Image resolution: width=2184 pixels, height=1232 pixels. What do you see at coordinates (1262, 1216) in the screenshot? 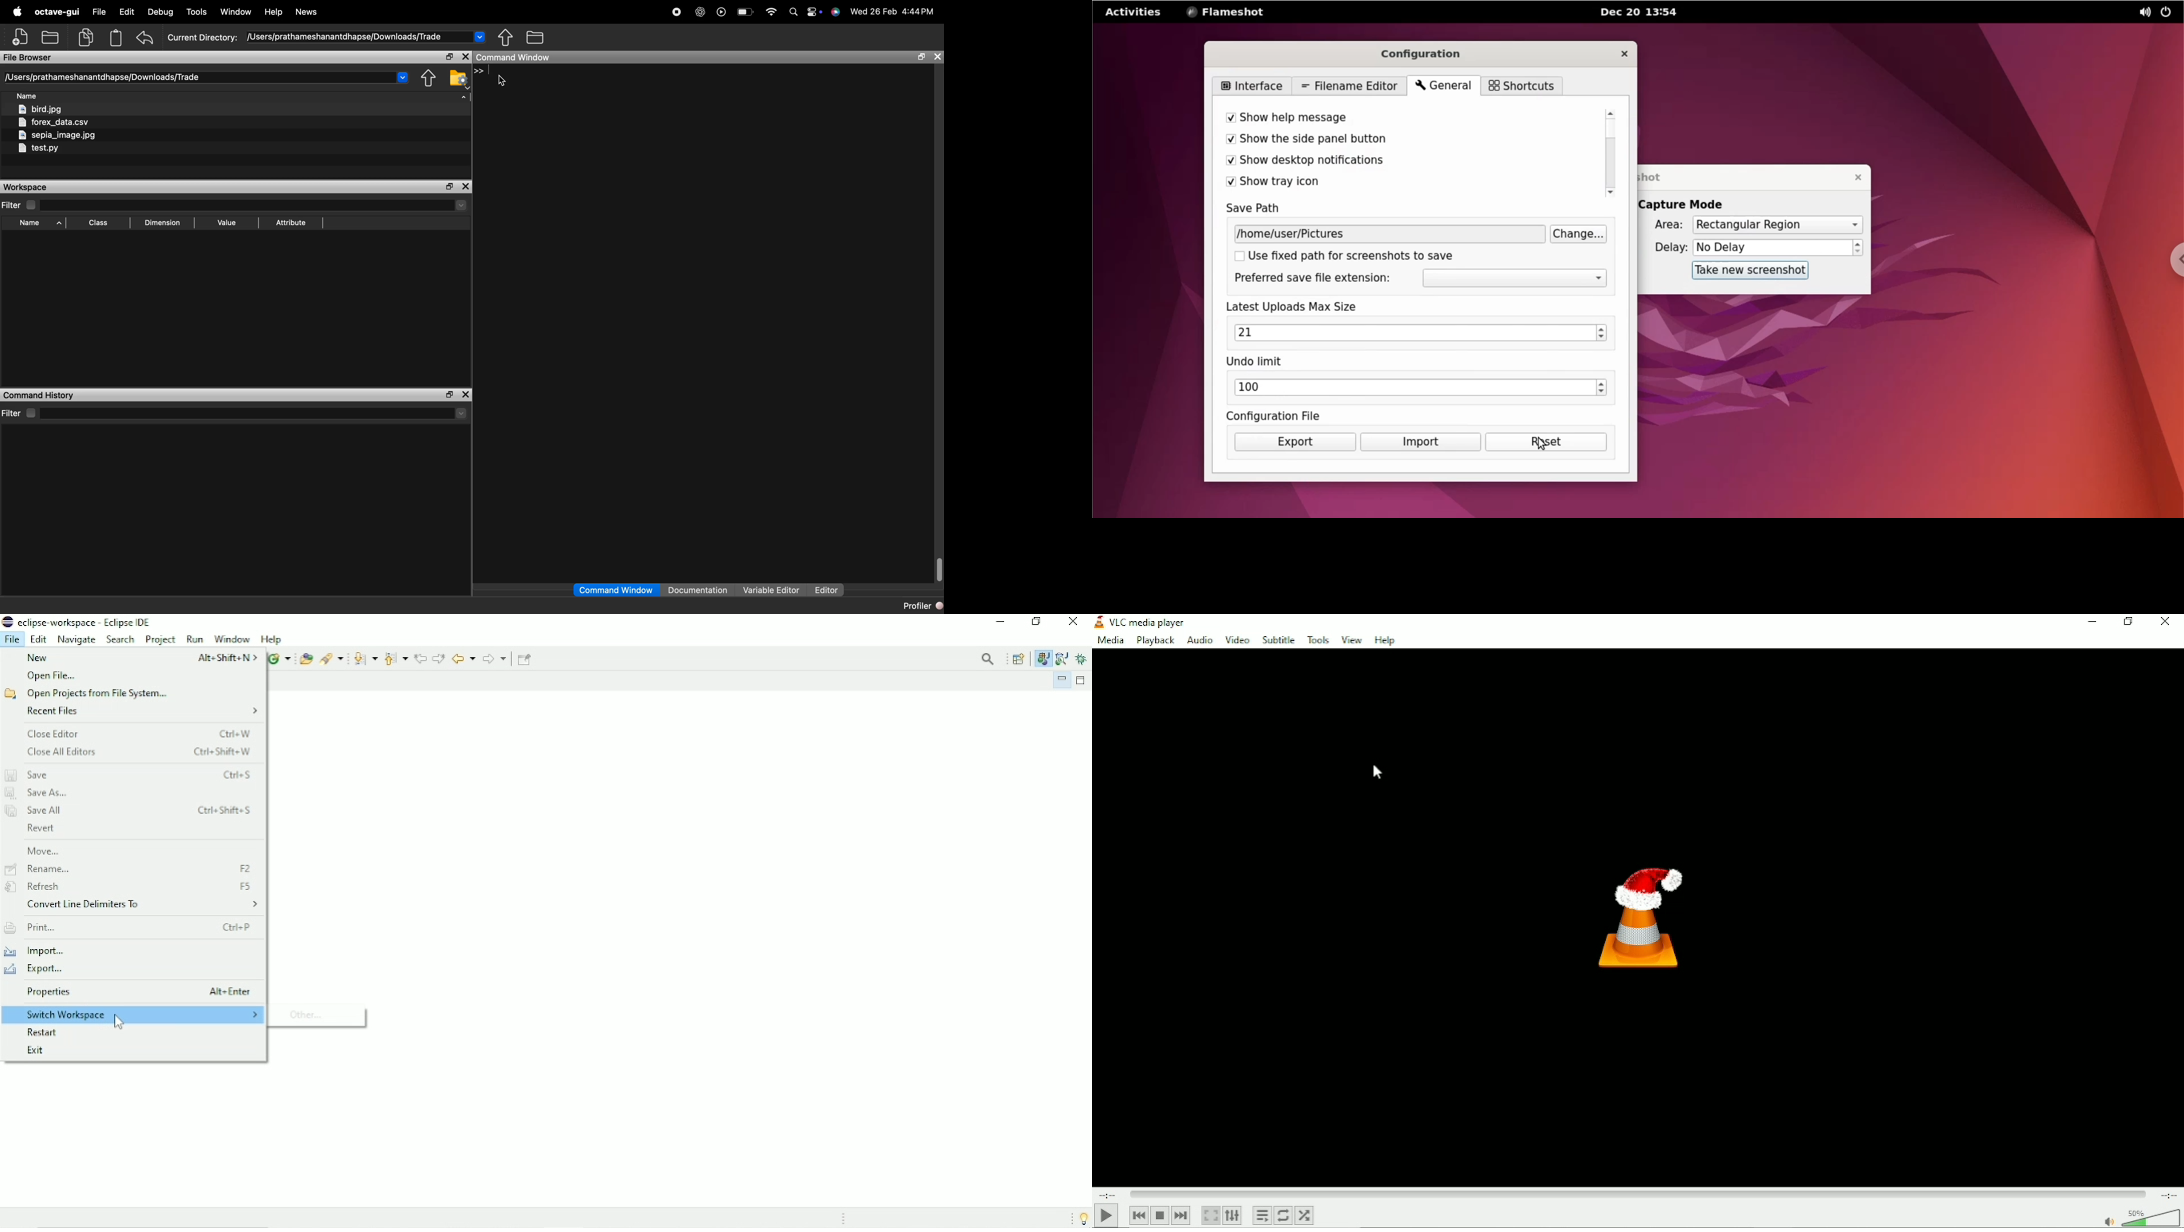
I see `Toggle playlist` at bounding box center [1262, 1216].